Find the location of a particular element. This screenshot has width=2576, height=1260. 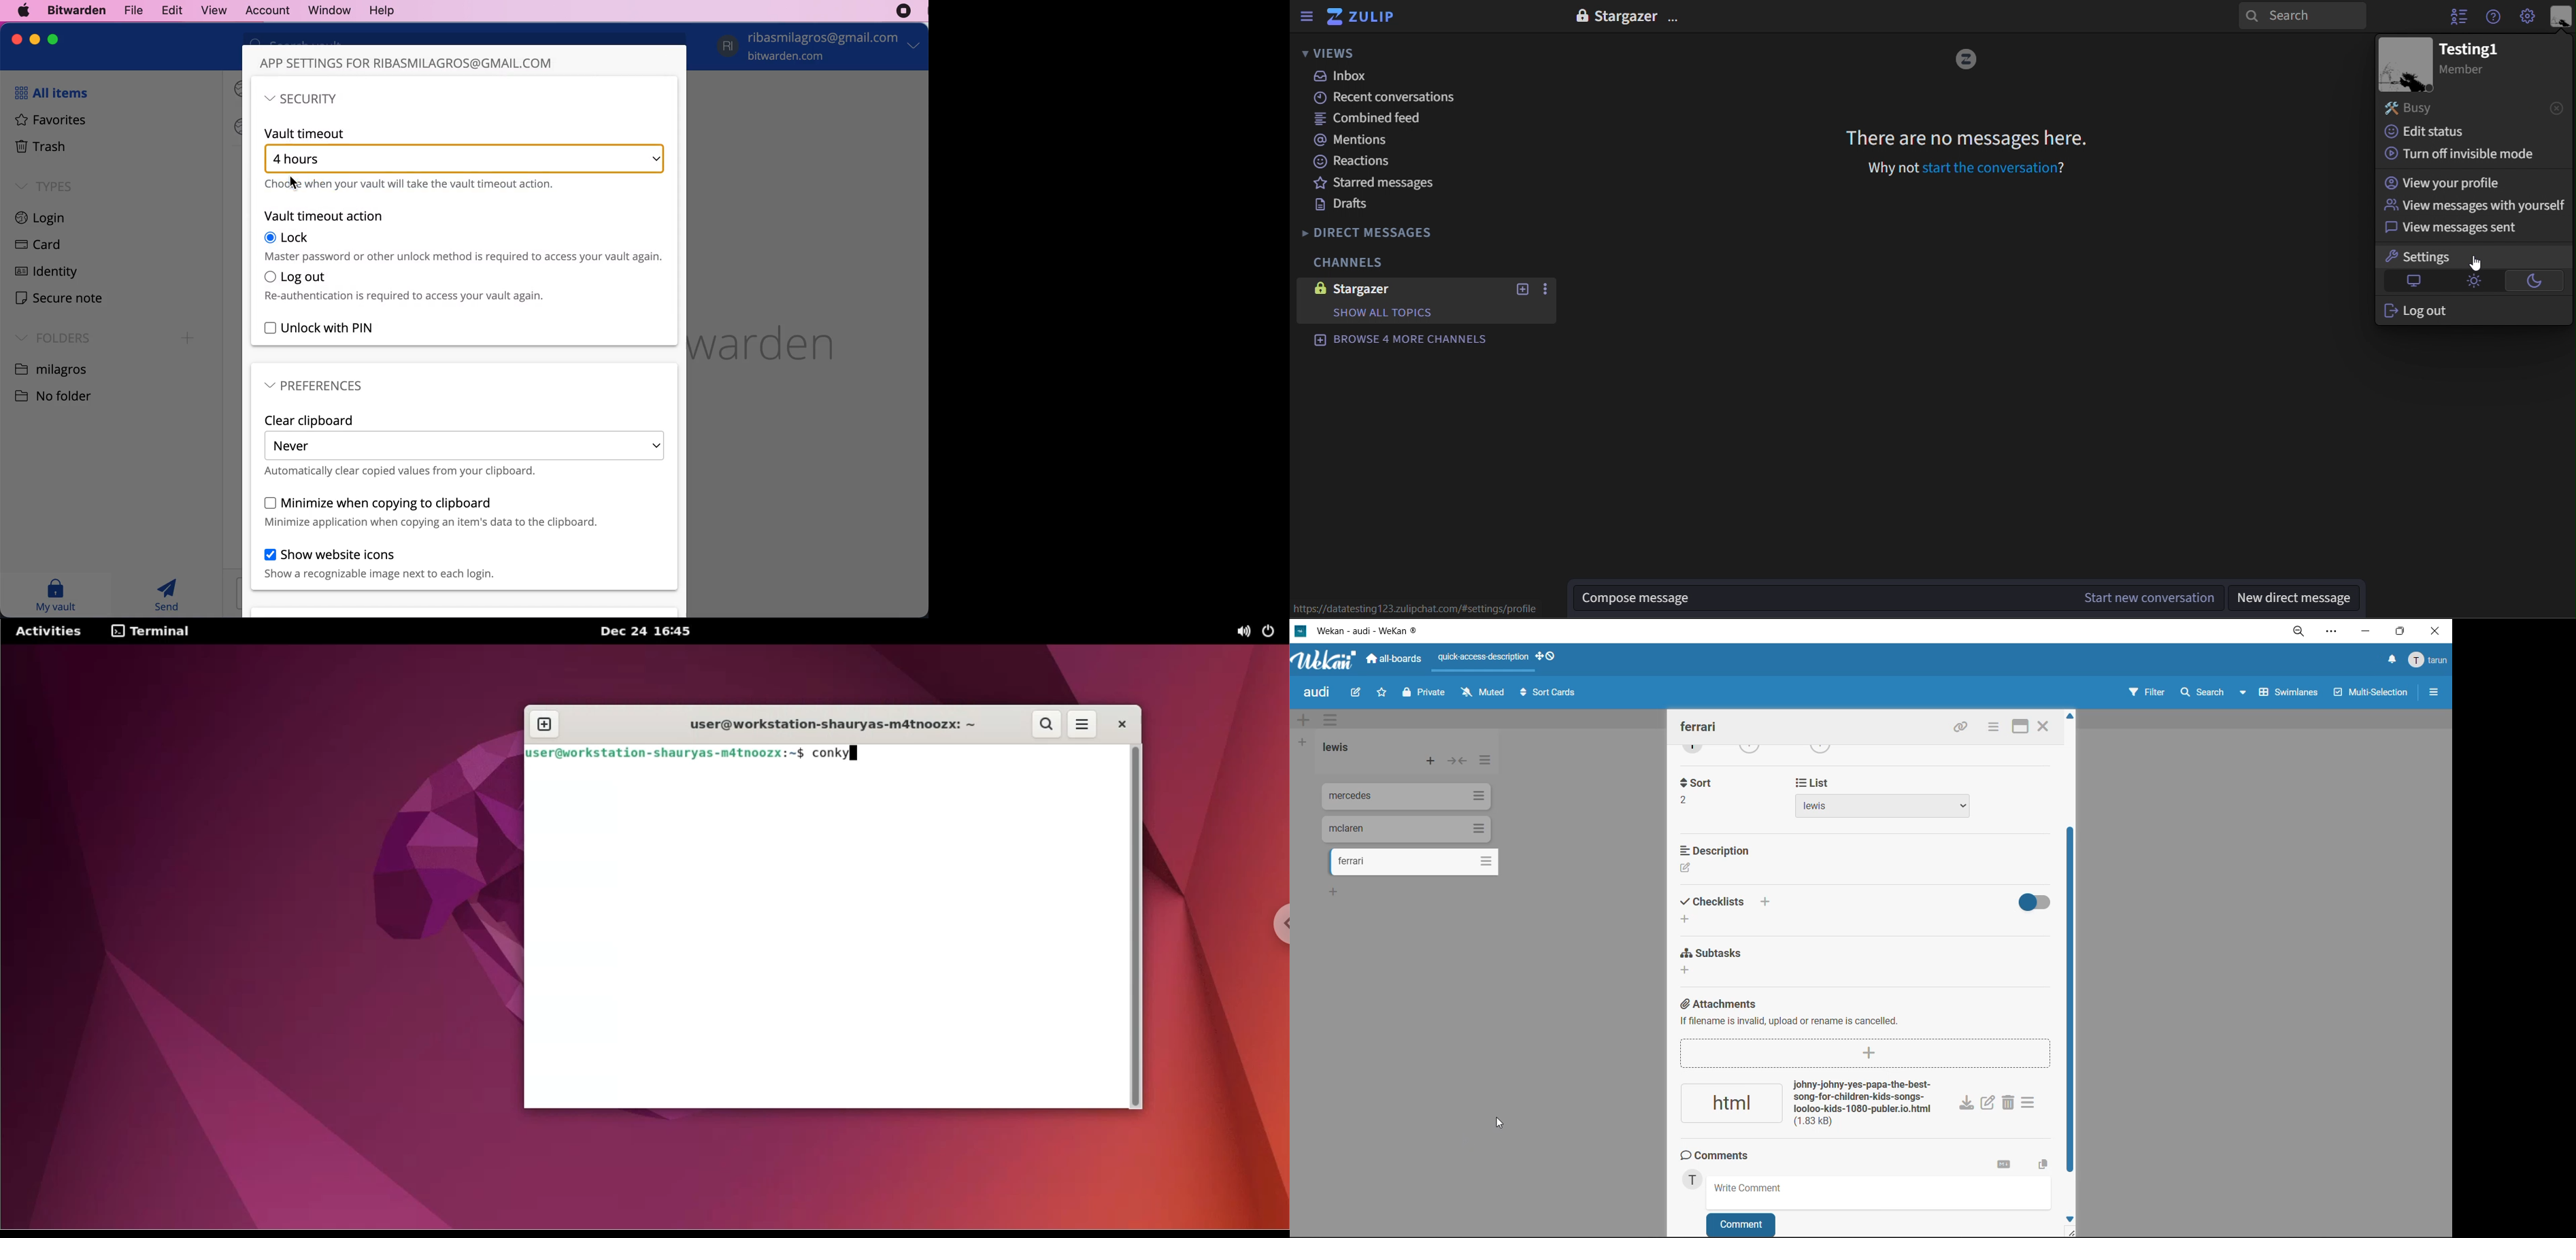

search  is located at coordinates (2303, 16).